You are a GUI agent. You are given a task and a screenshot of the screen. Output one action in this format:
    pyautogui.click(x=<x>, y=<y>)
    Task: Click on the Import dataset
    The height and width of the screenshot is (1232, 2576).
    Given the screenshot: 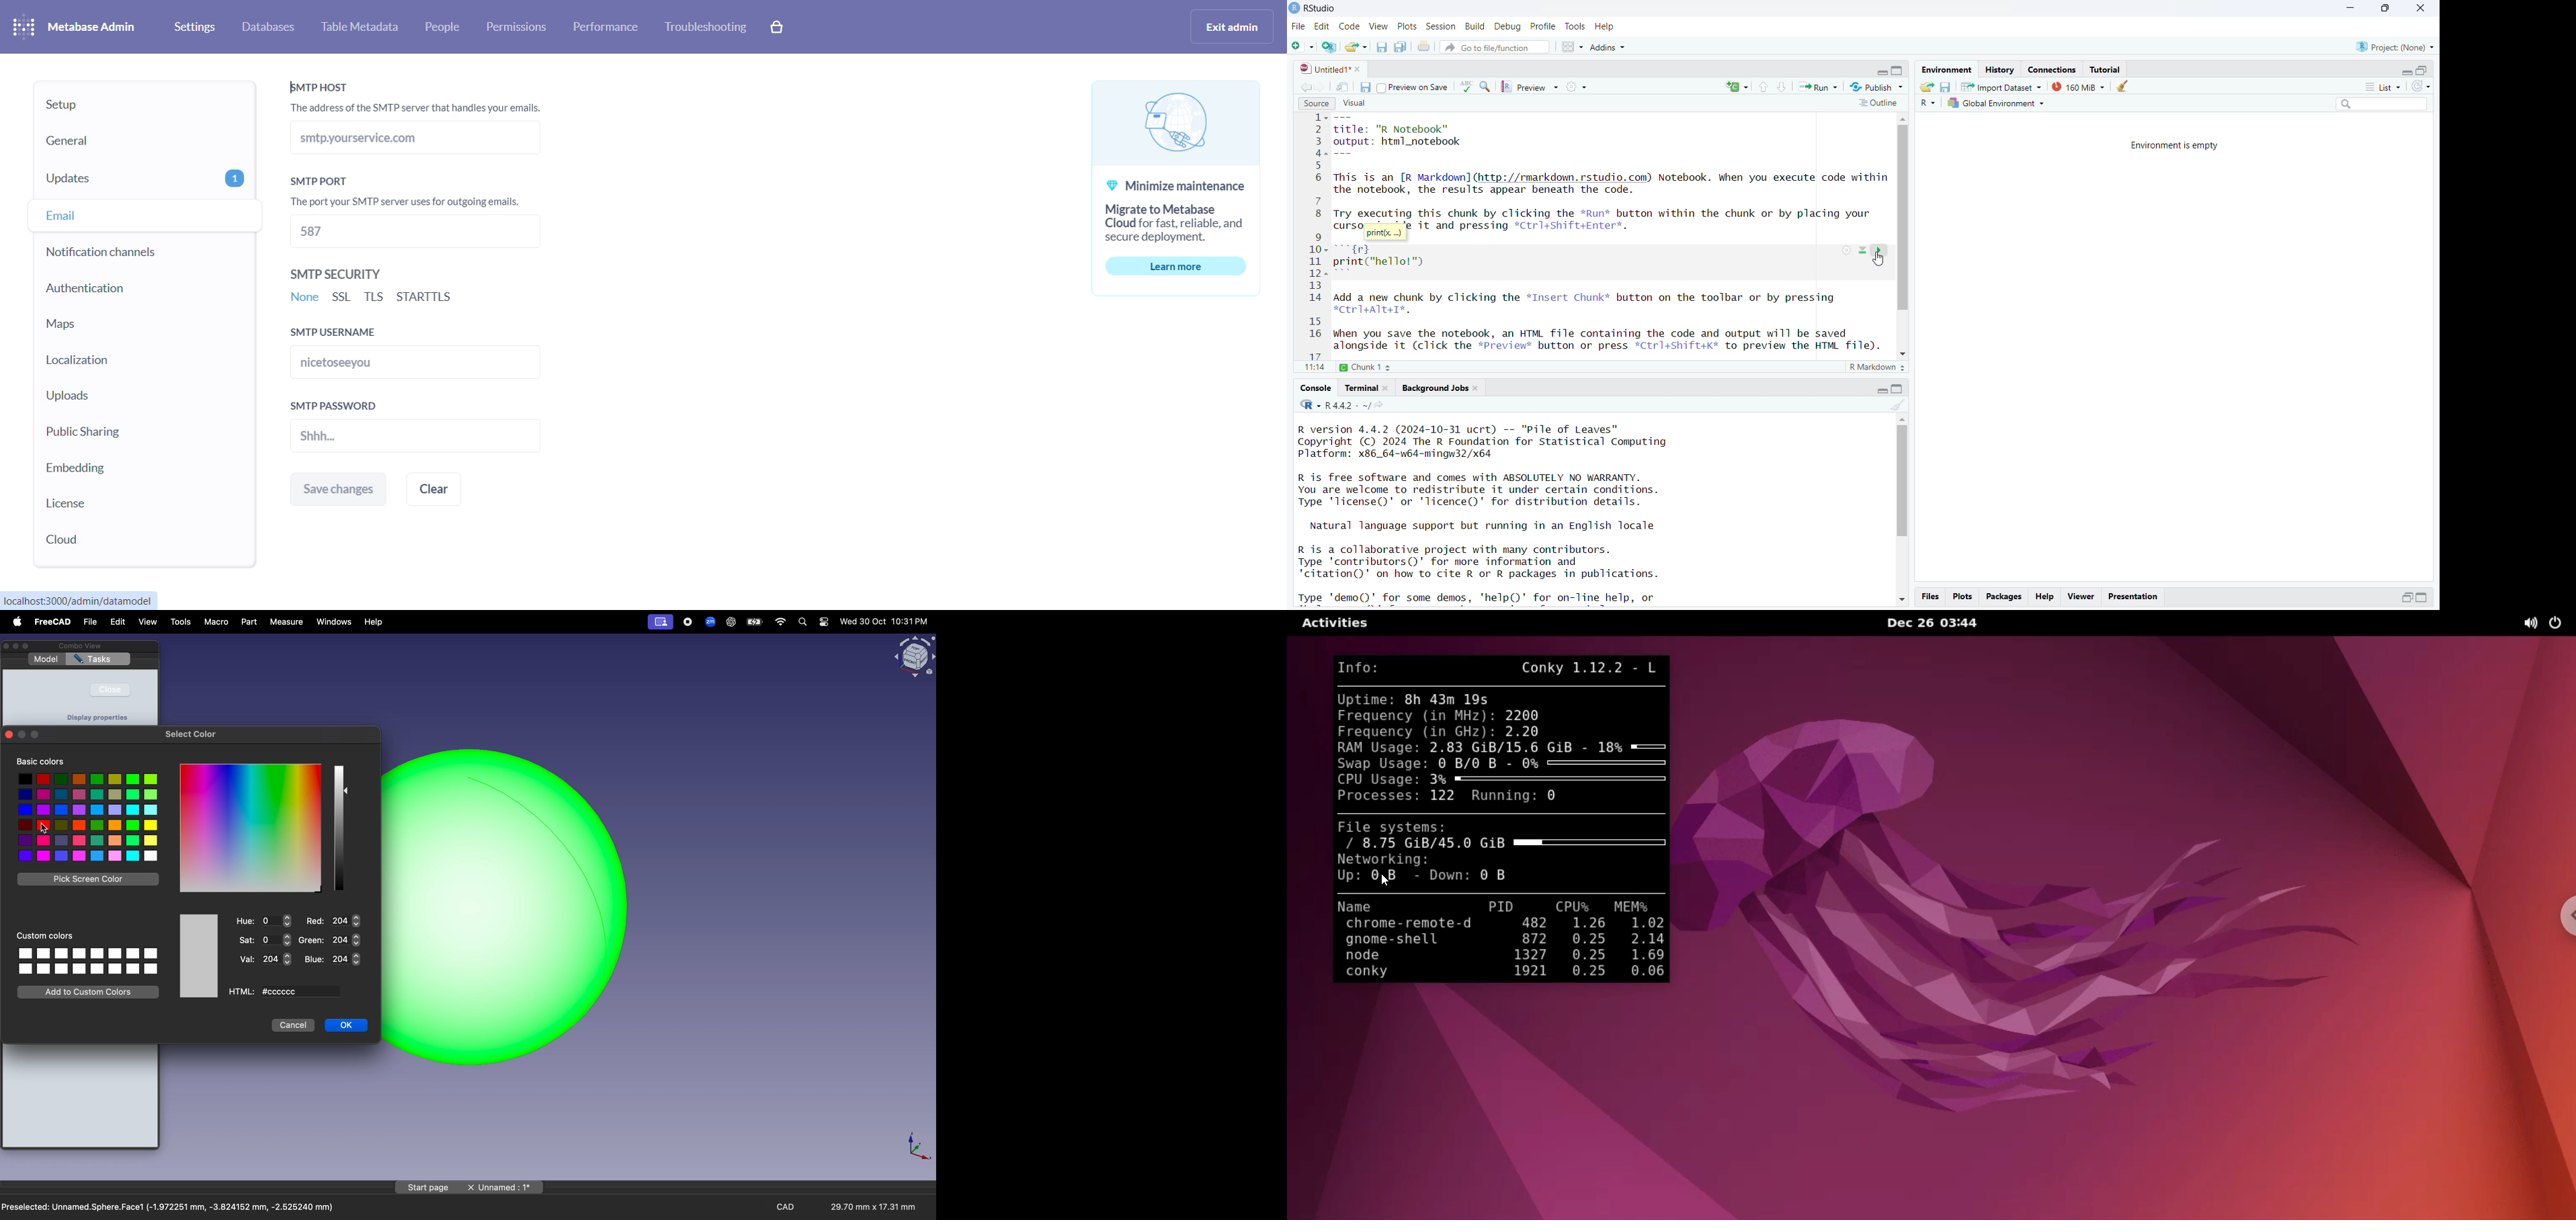 What is the action you would take?
    pyautogui.click(x=2001, y=86)
    